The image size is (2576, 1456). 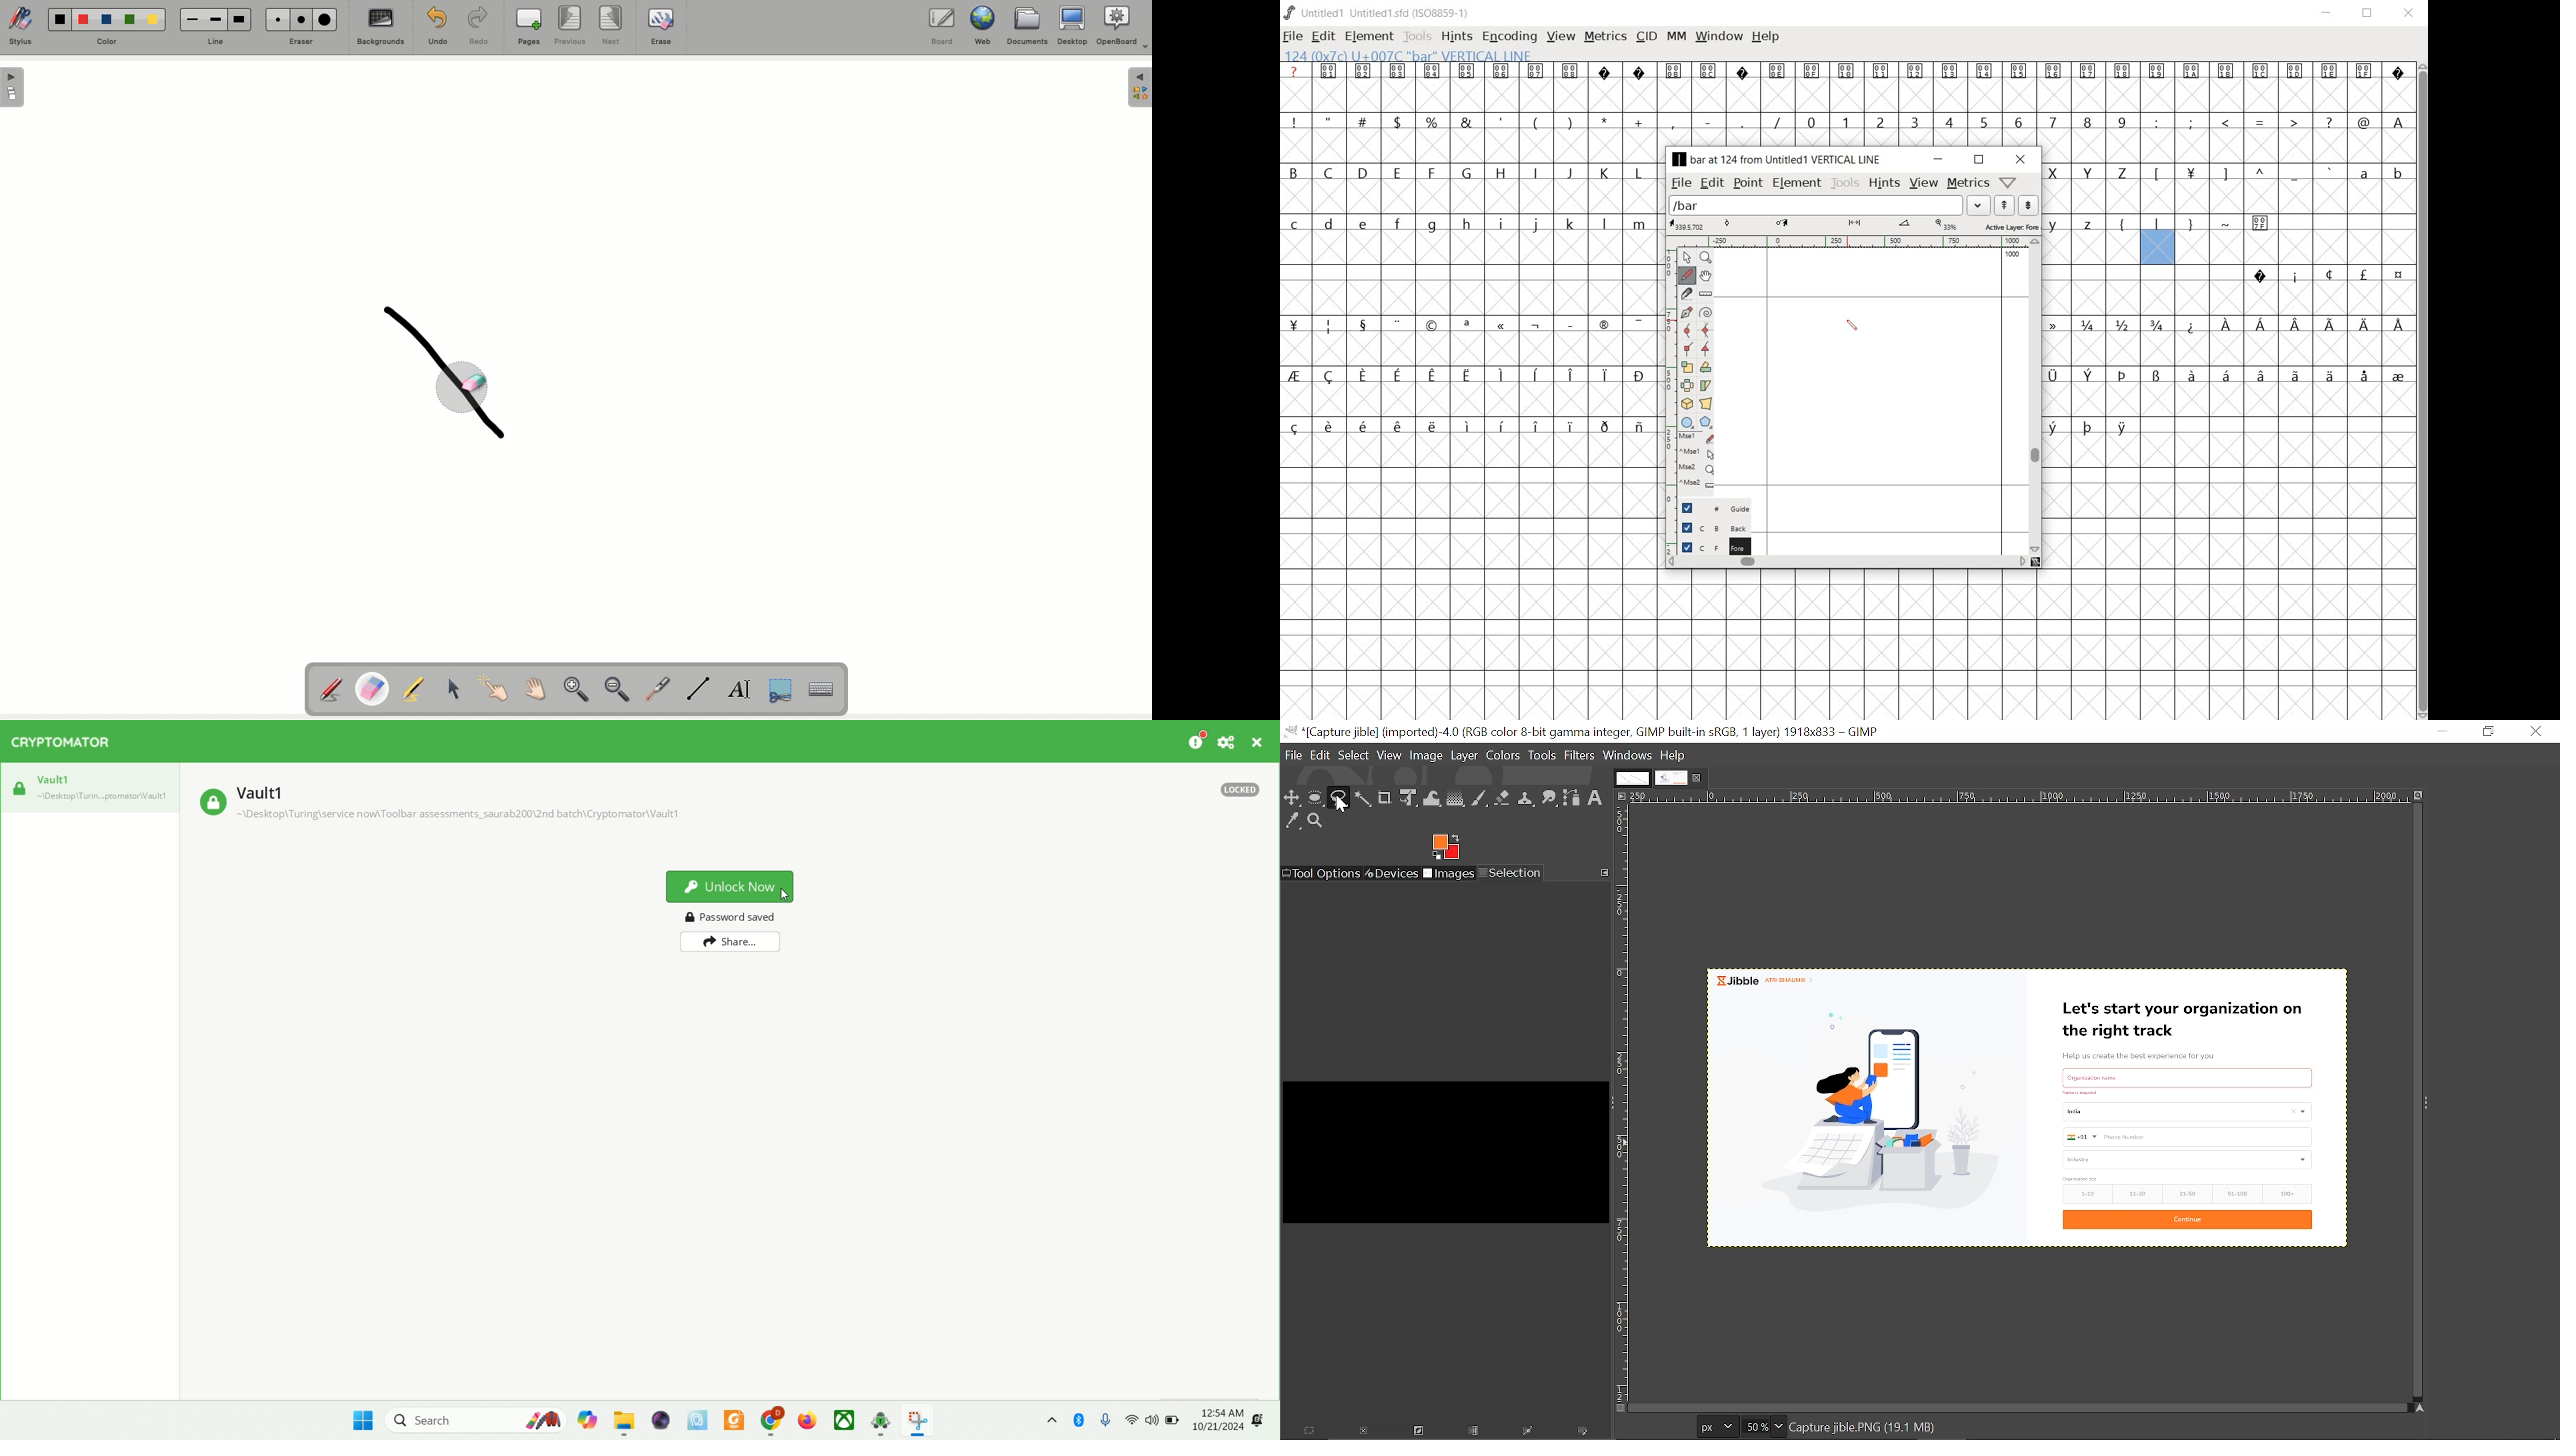 I want to click on share, so click(x=727, y=941).